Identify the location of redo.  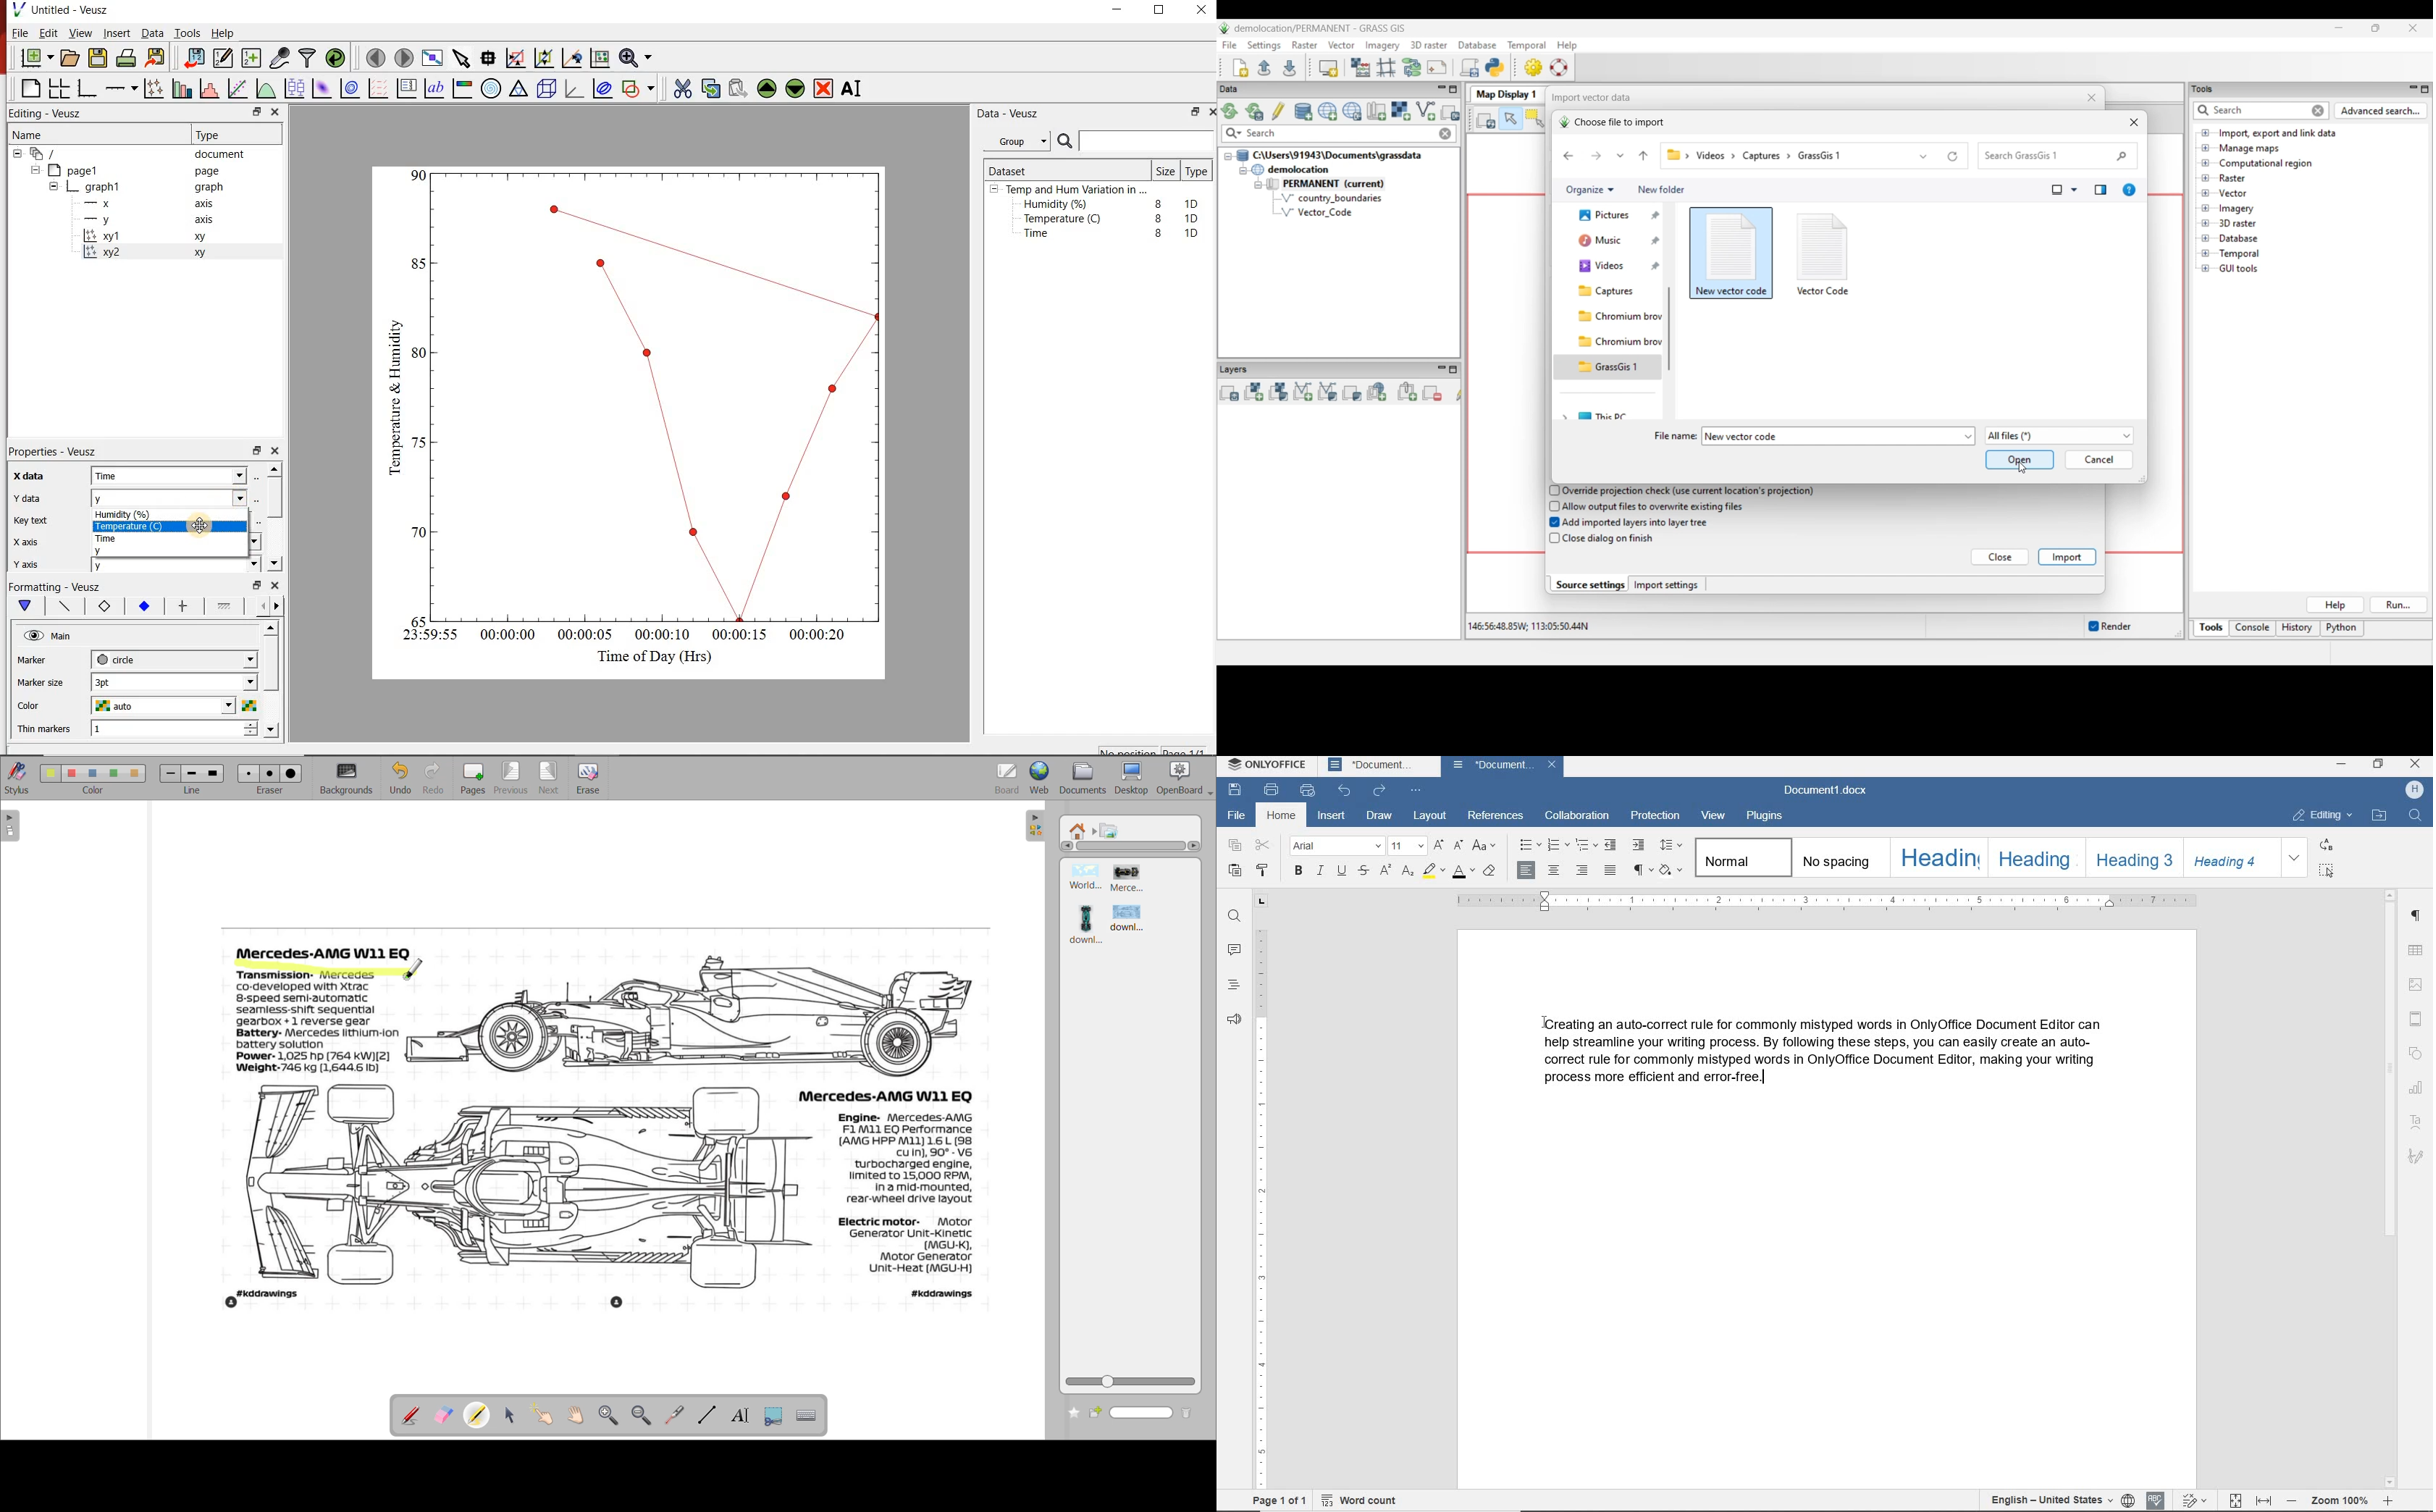
(1379, 790).